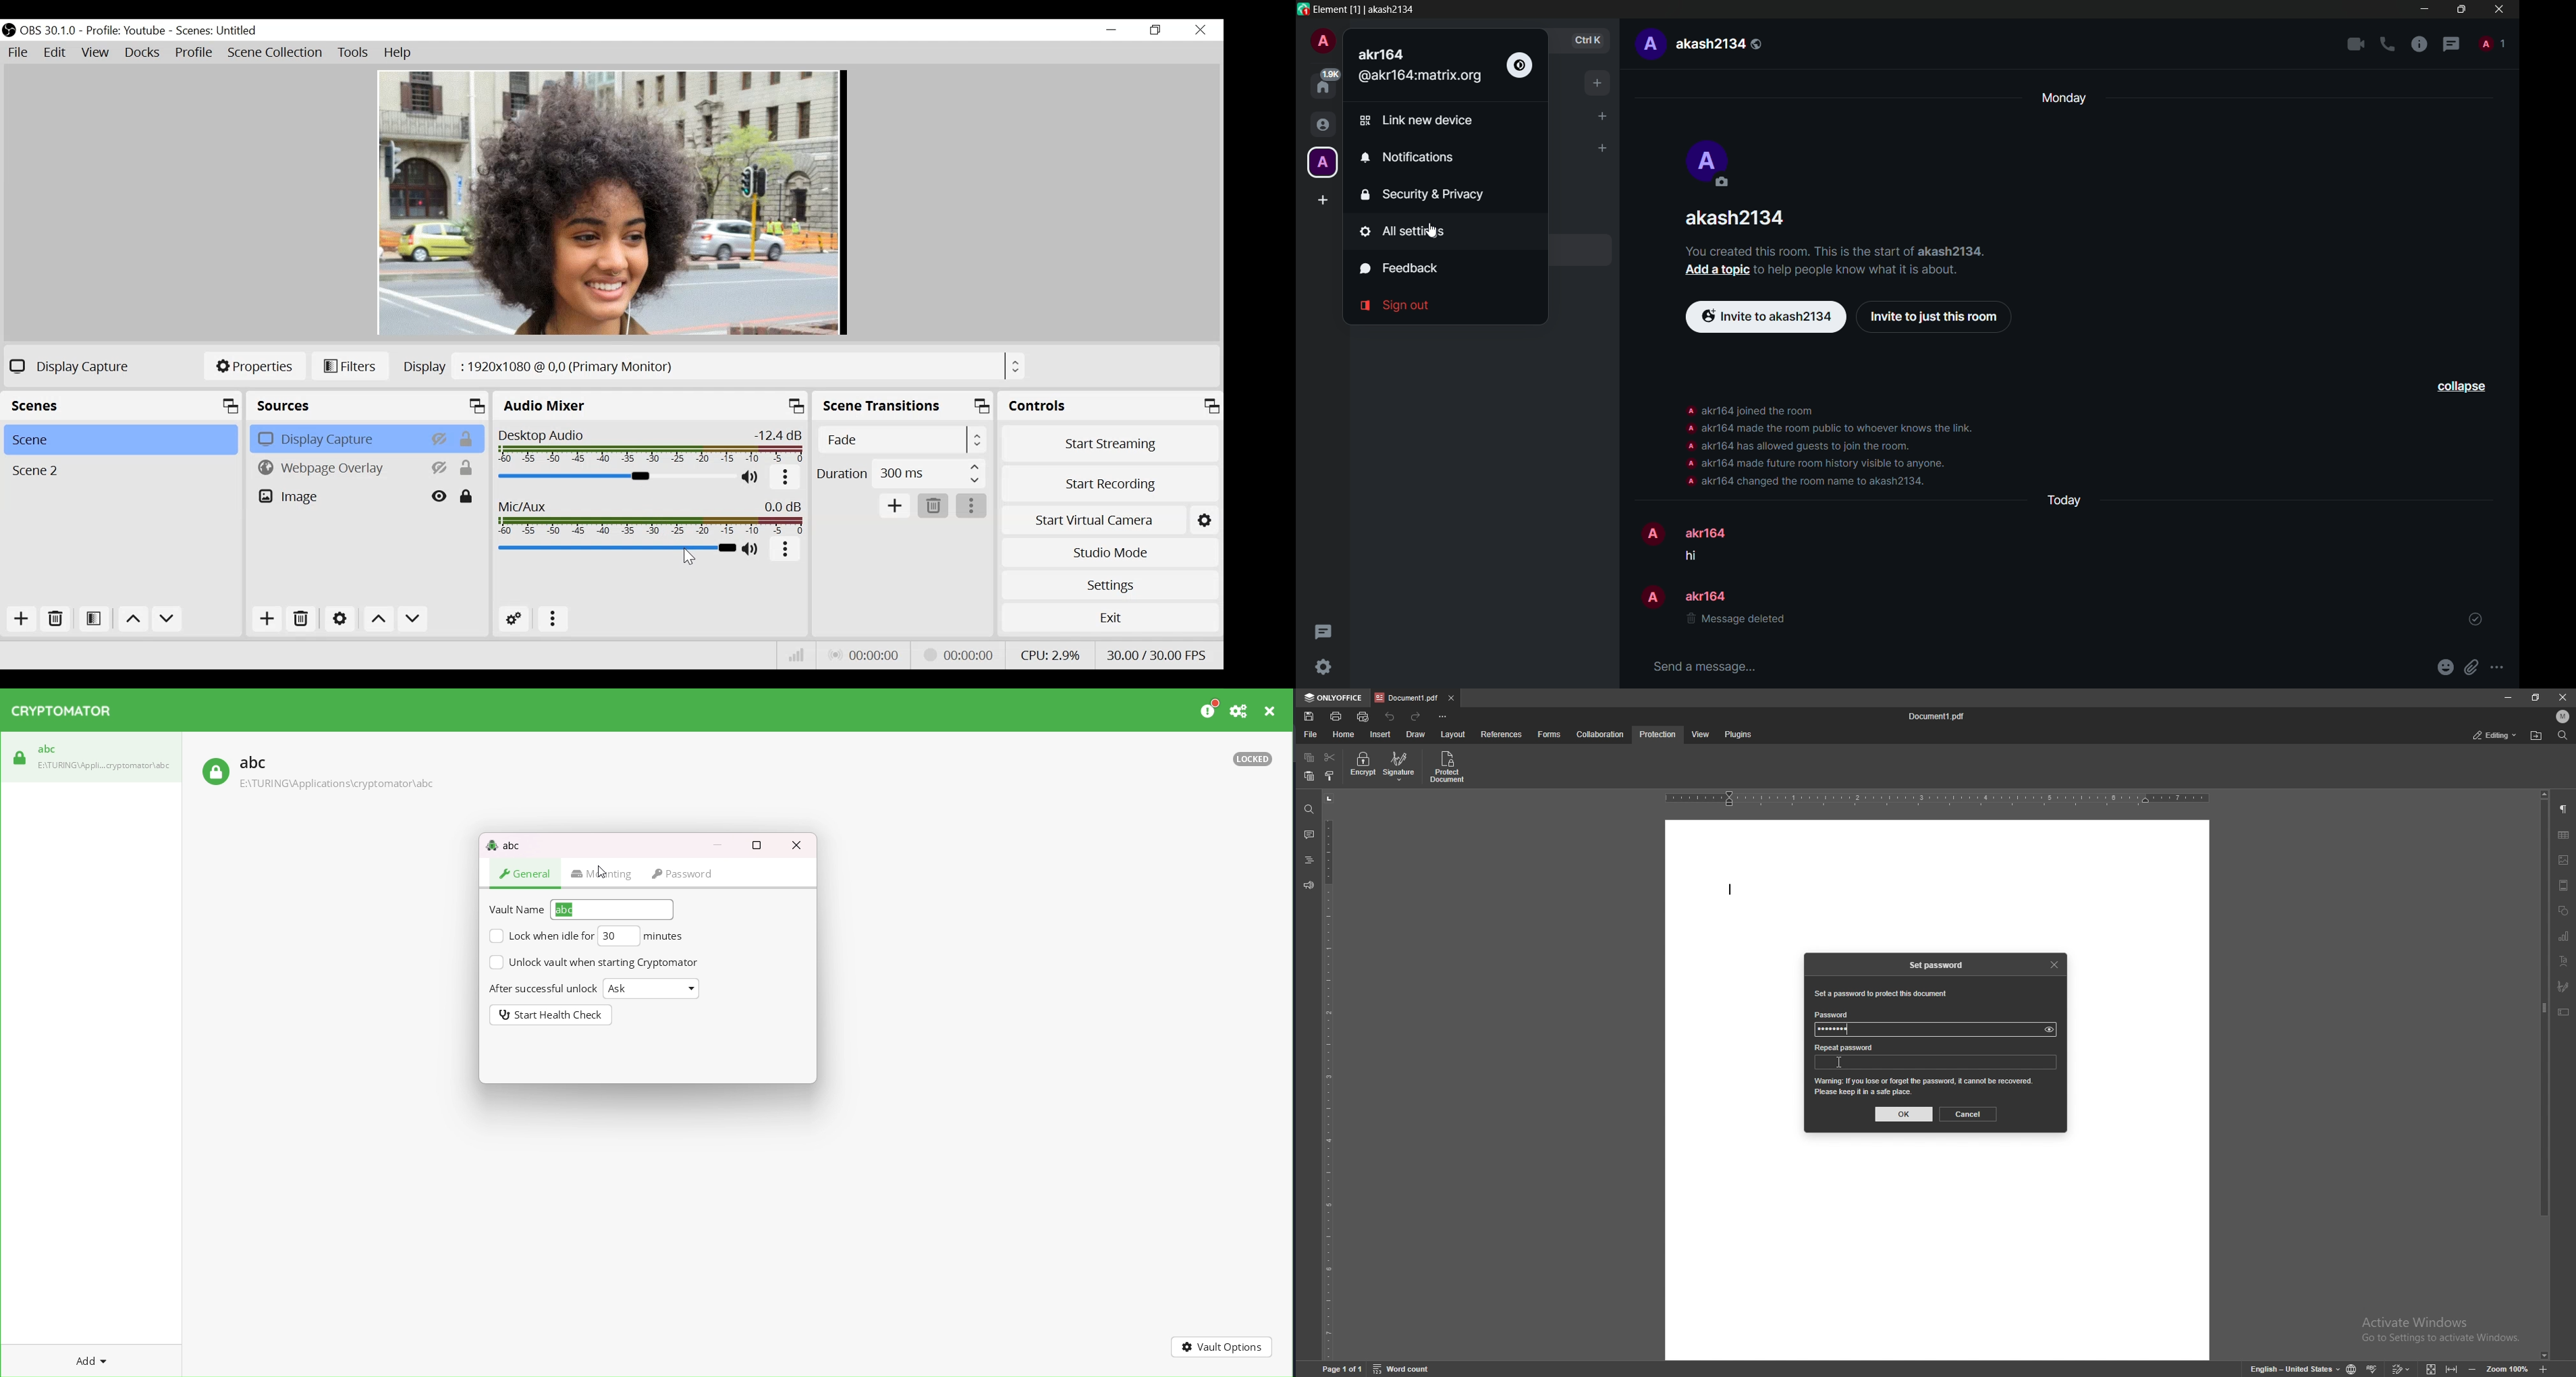 This screenshot has width=2576, height=1400. I want to click on sign out, so click(1395, 306).